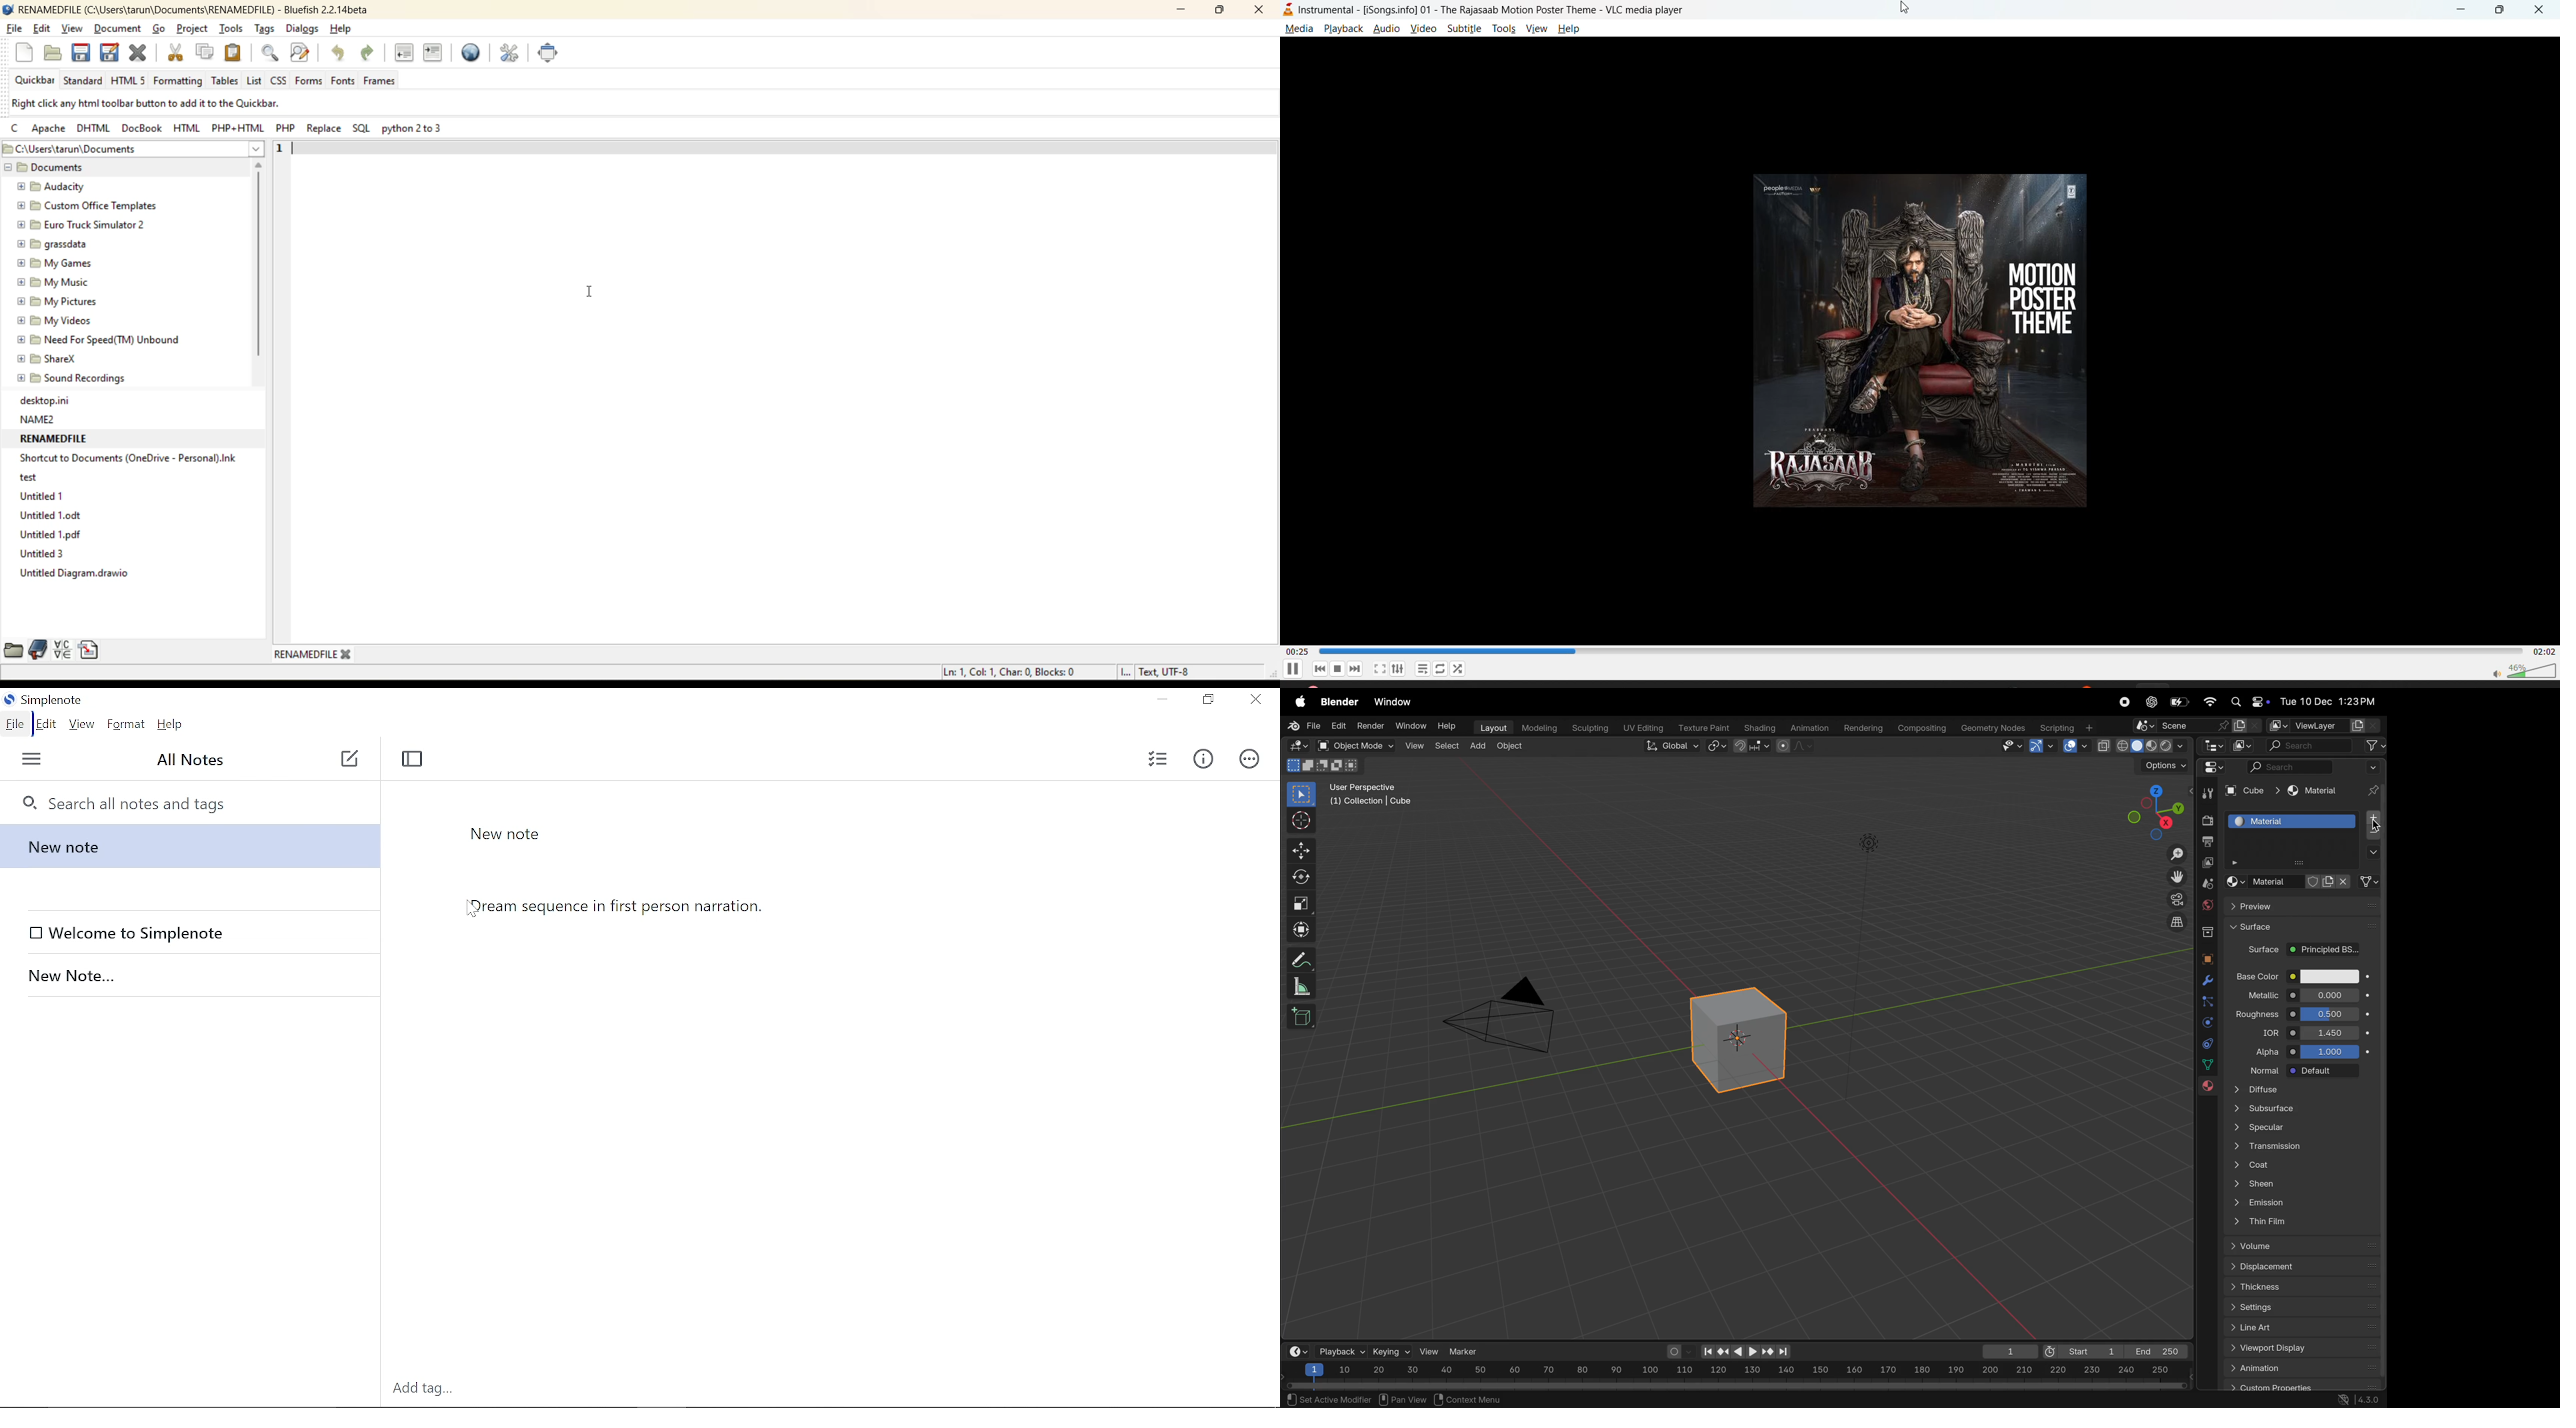 The height and width of the screenshot is (1428, 2576). What do you see at coordinates (2043, 746) in the screenshot?
I see `show gimzo` at bounding box center [2043, 746].